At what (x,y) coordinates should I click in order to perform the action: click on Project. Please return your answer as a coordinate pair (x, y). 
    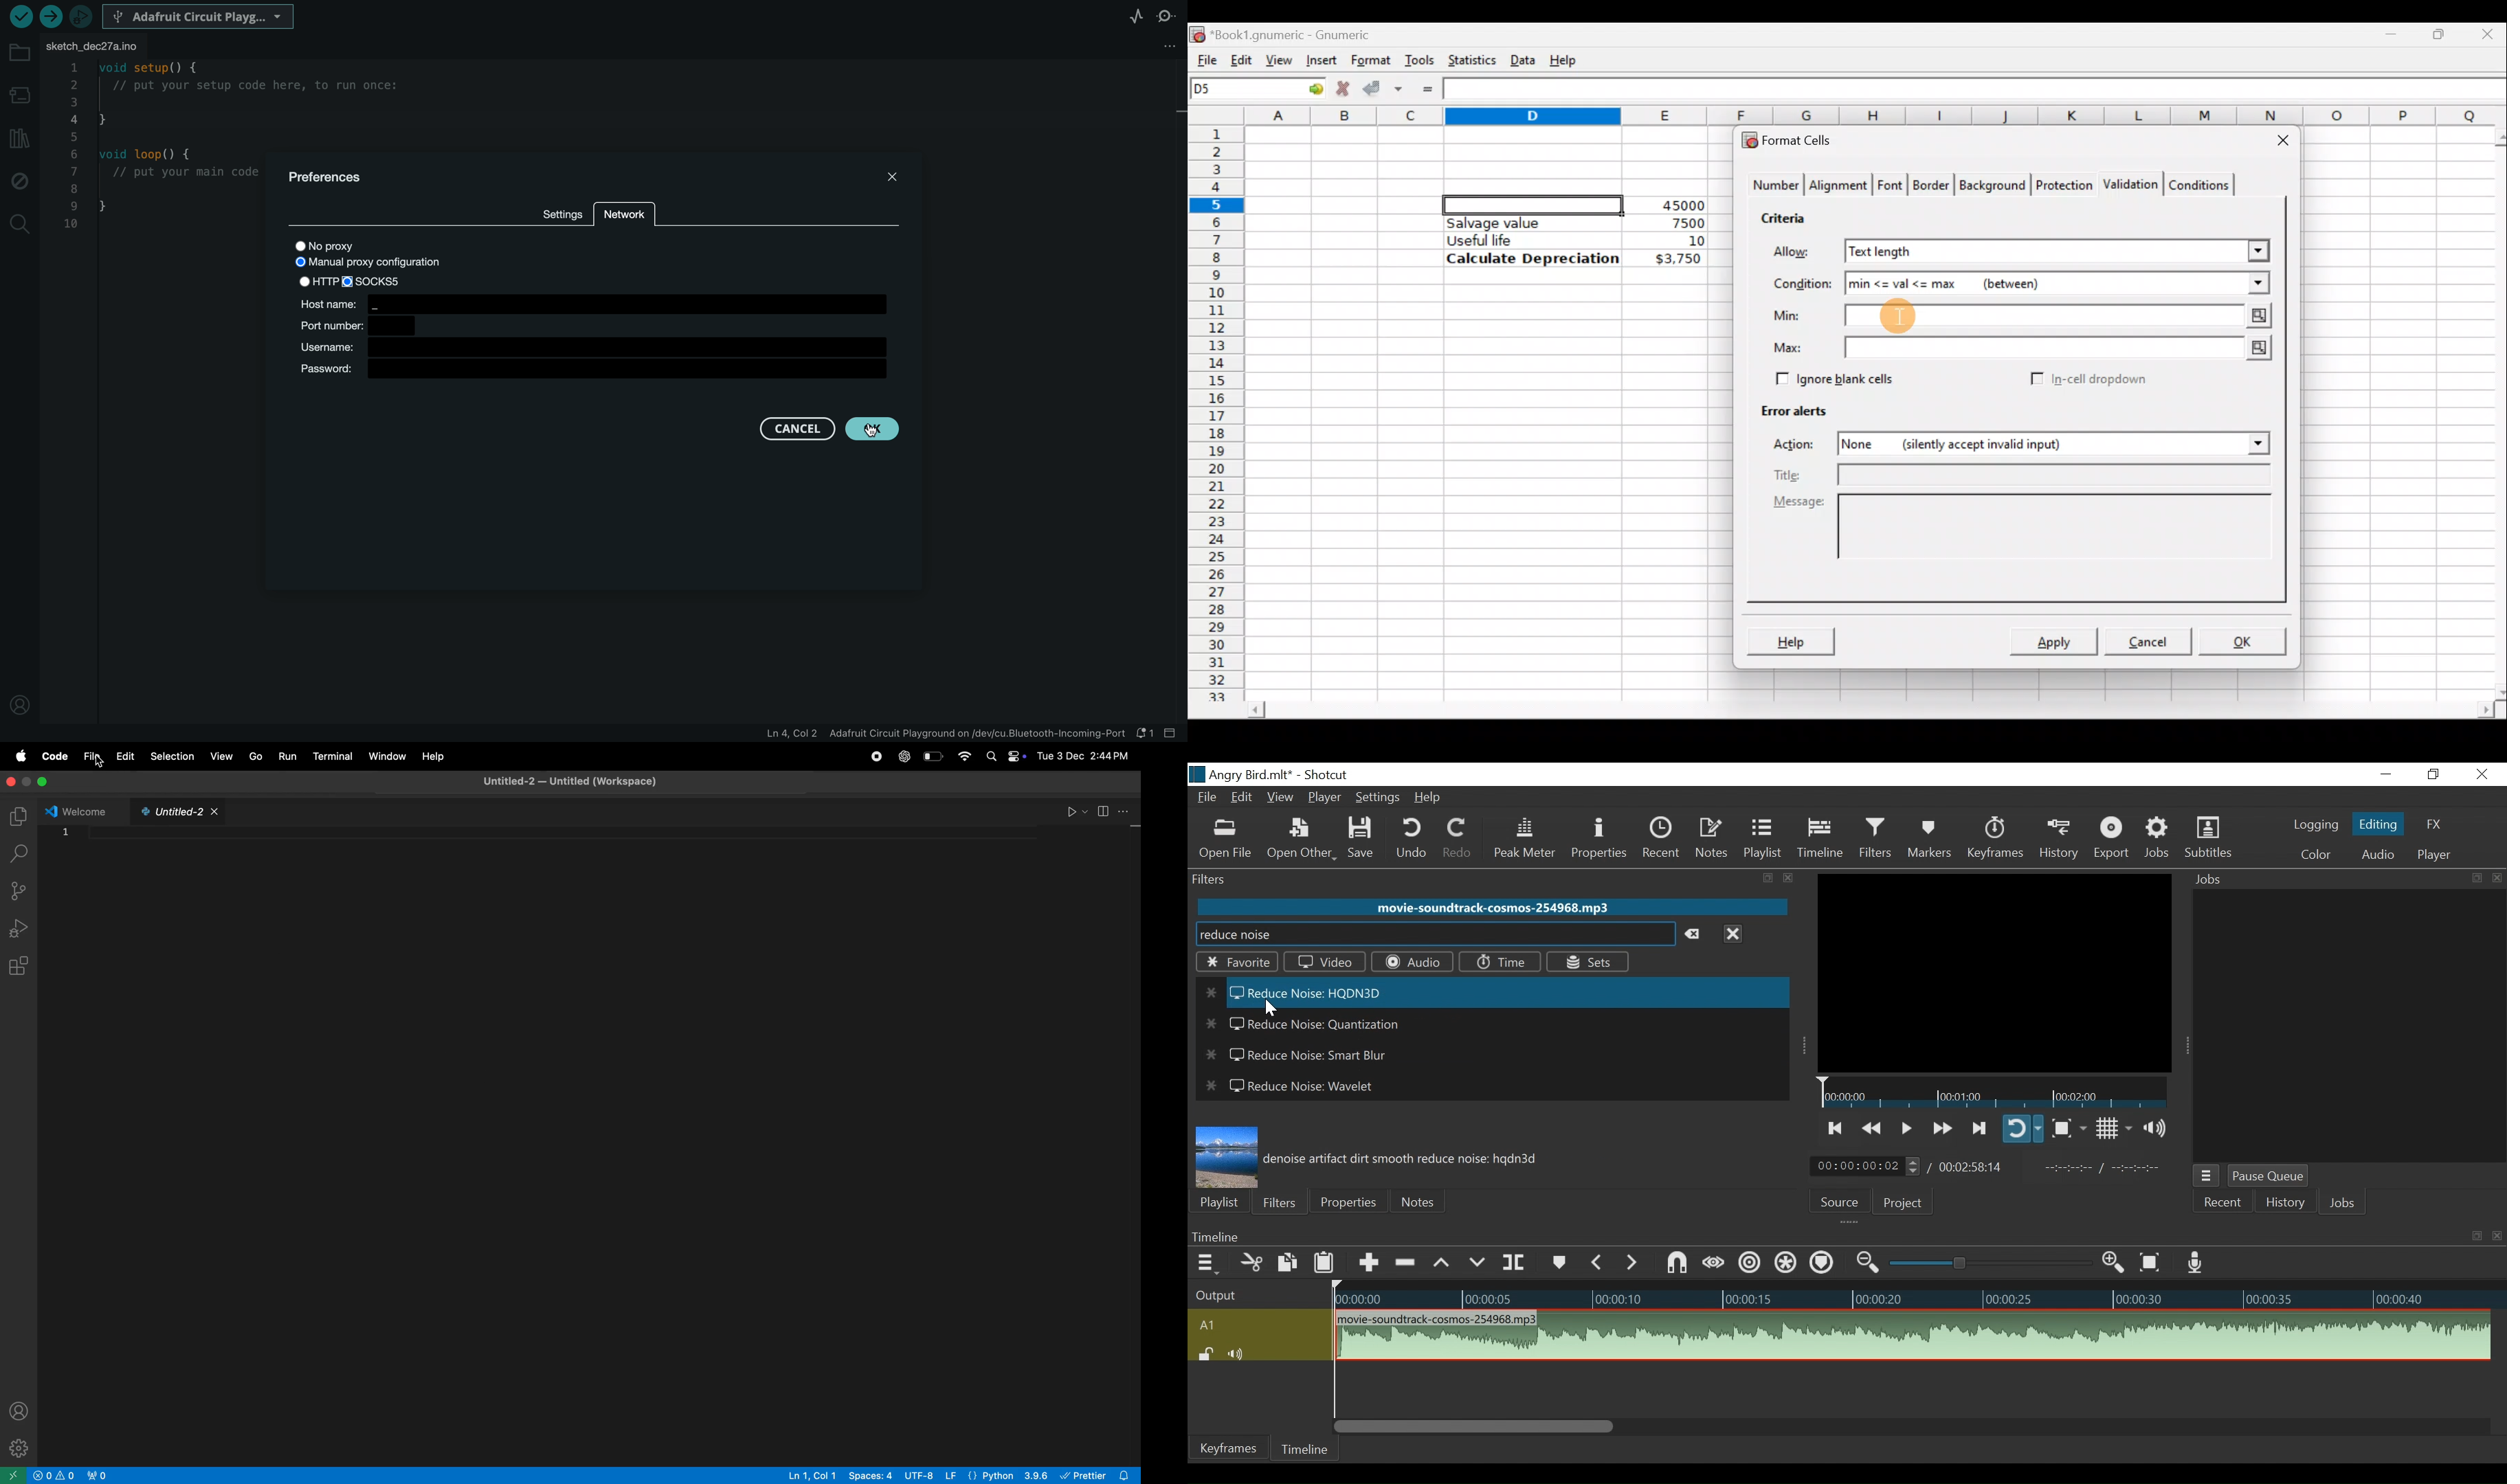
    Looking at the image, I should click on (1908, 1201).